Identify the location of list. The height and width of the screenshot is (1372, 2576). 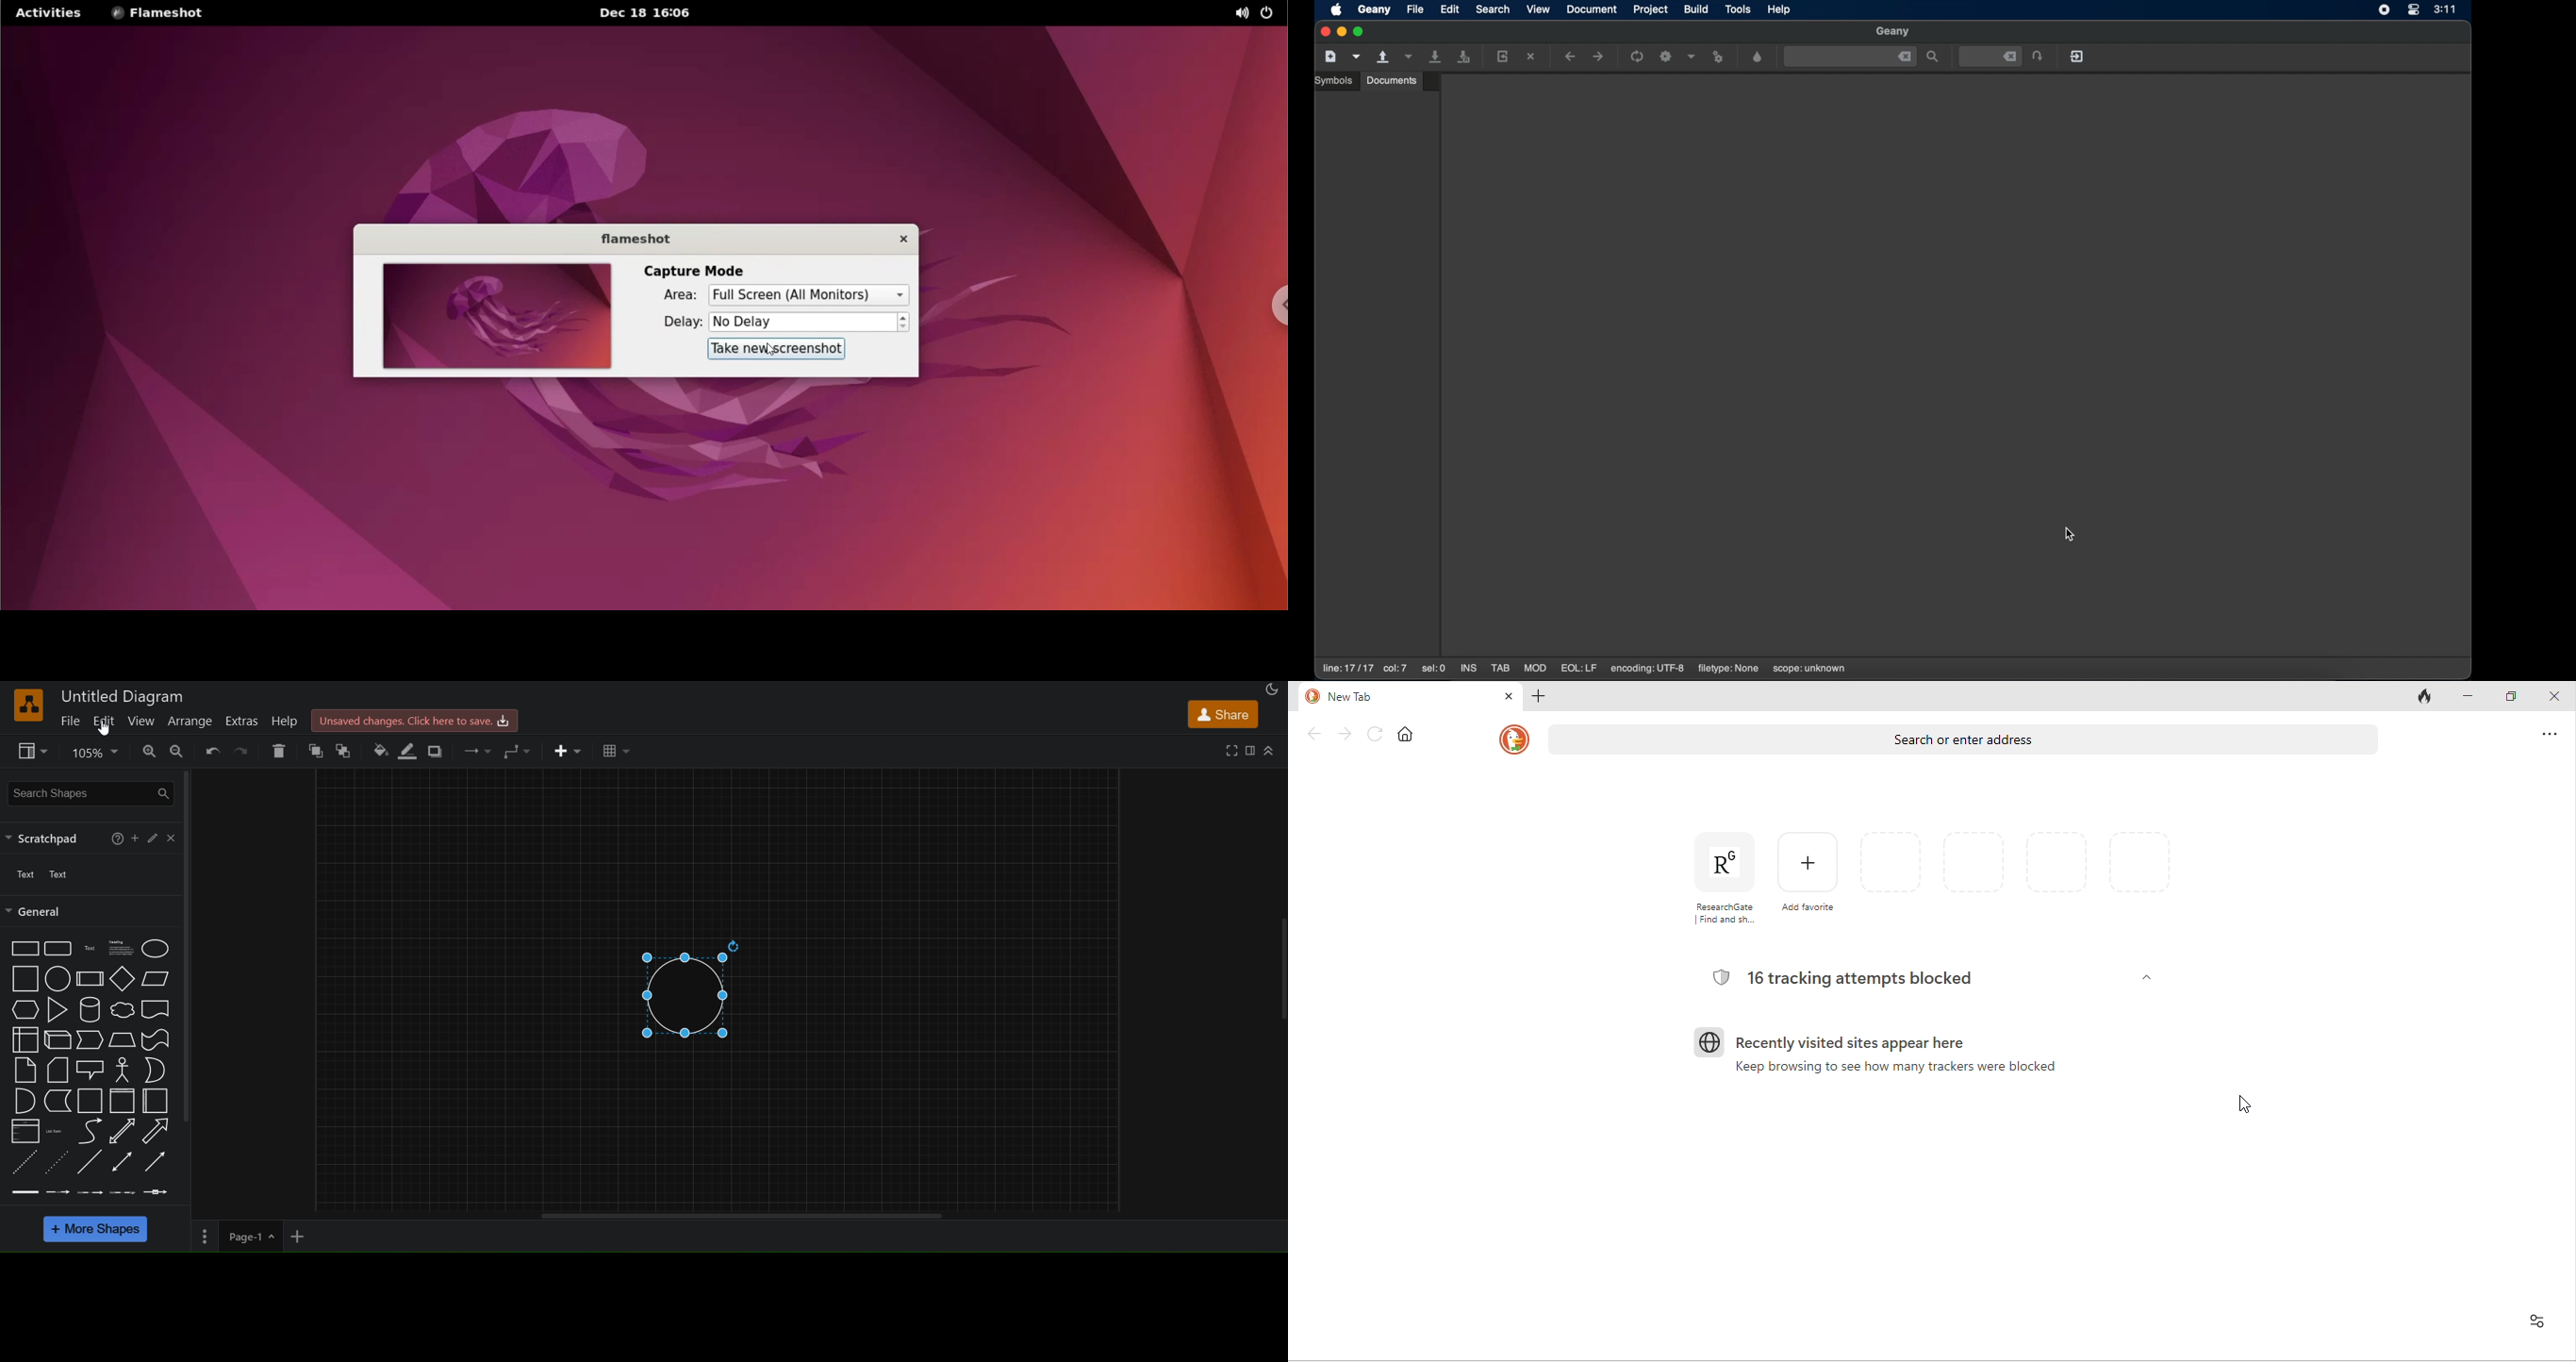
(25, 1131).